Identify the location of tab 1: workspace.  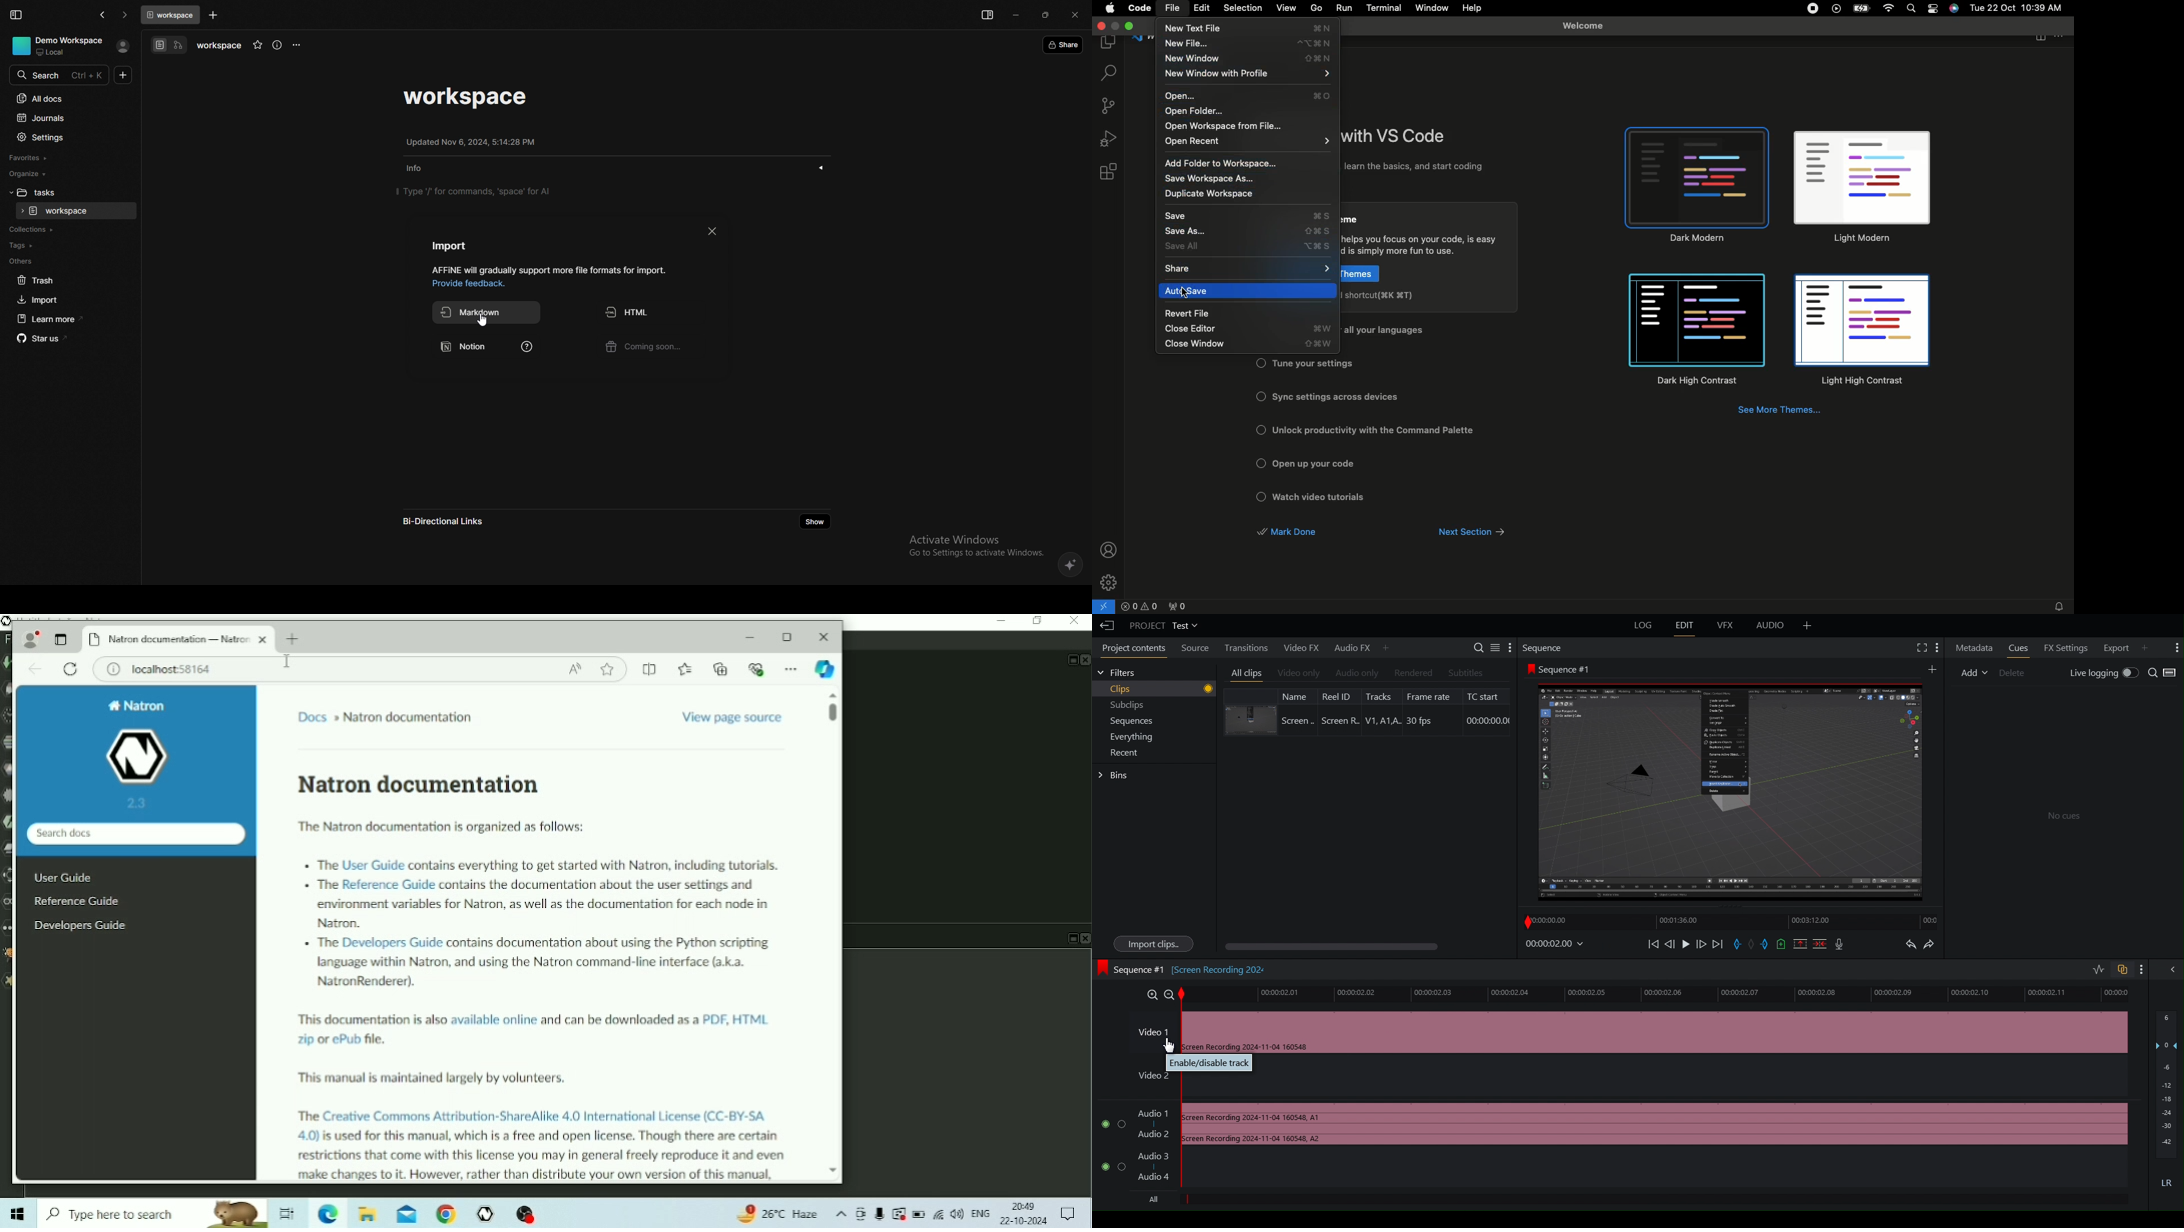
(169, 15).